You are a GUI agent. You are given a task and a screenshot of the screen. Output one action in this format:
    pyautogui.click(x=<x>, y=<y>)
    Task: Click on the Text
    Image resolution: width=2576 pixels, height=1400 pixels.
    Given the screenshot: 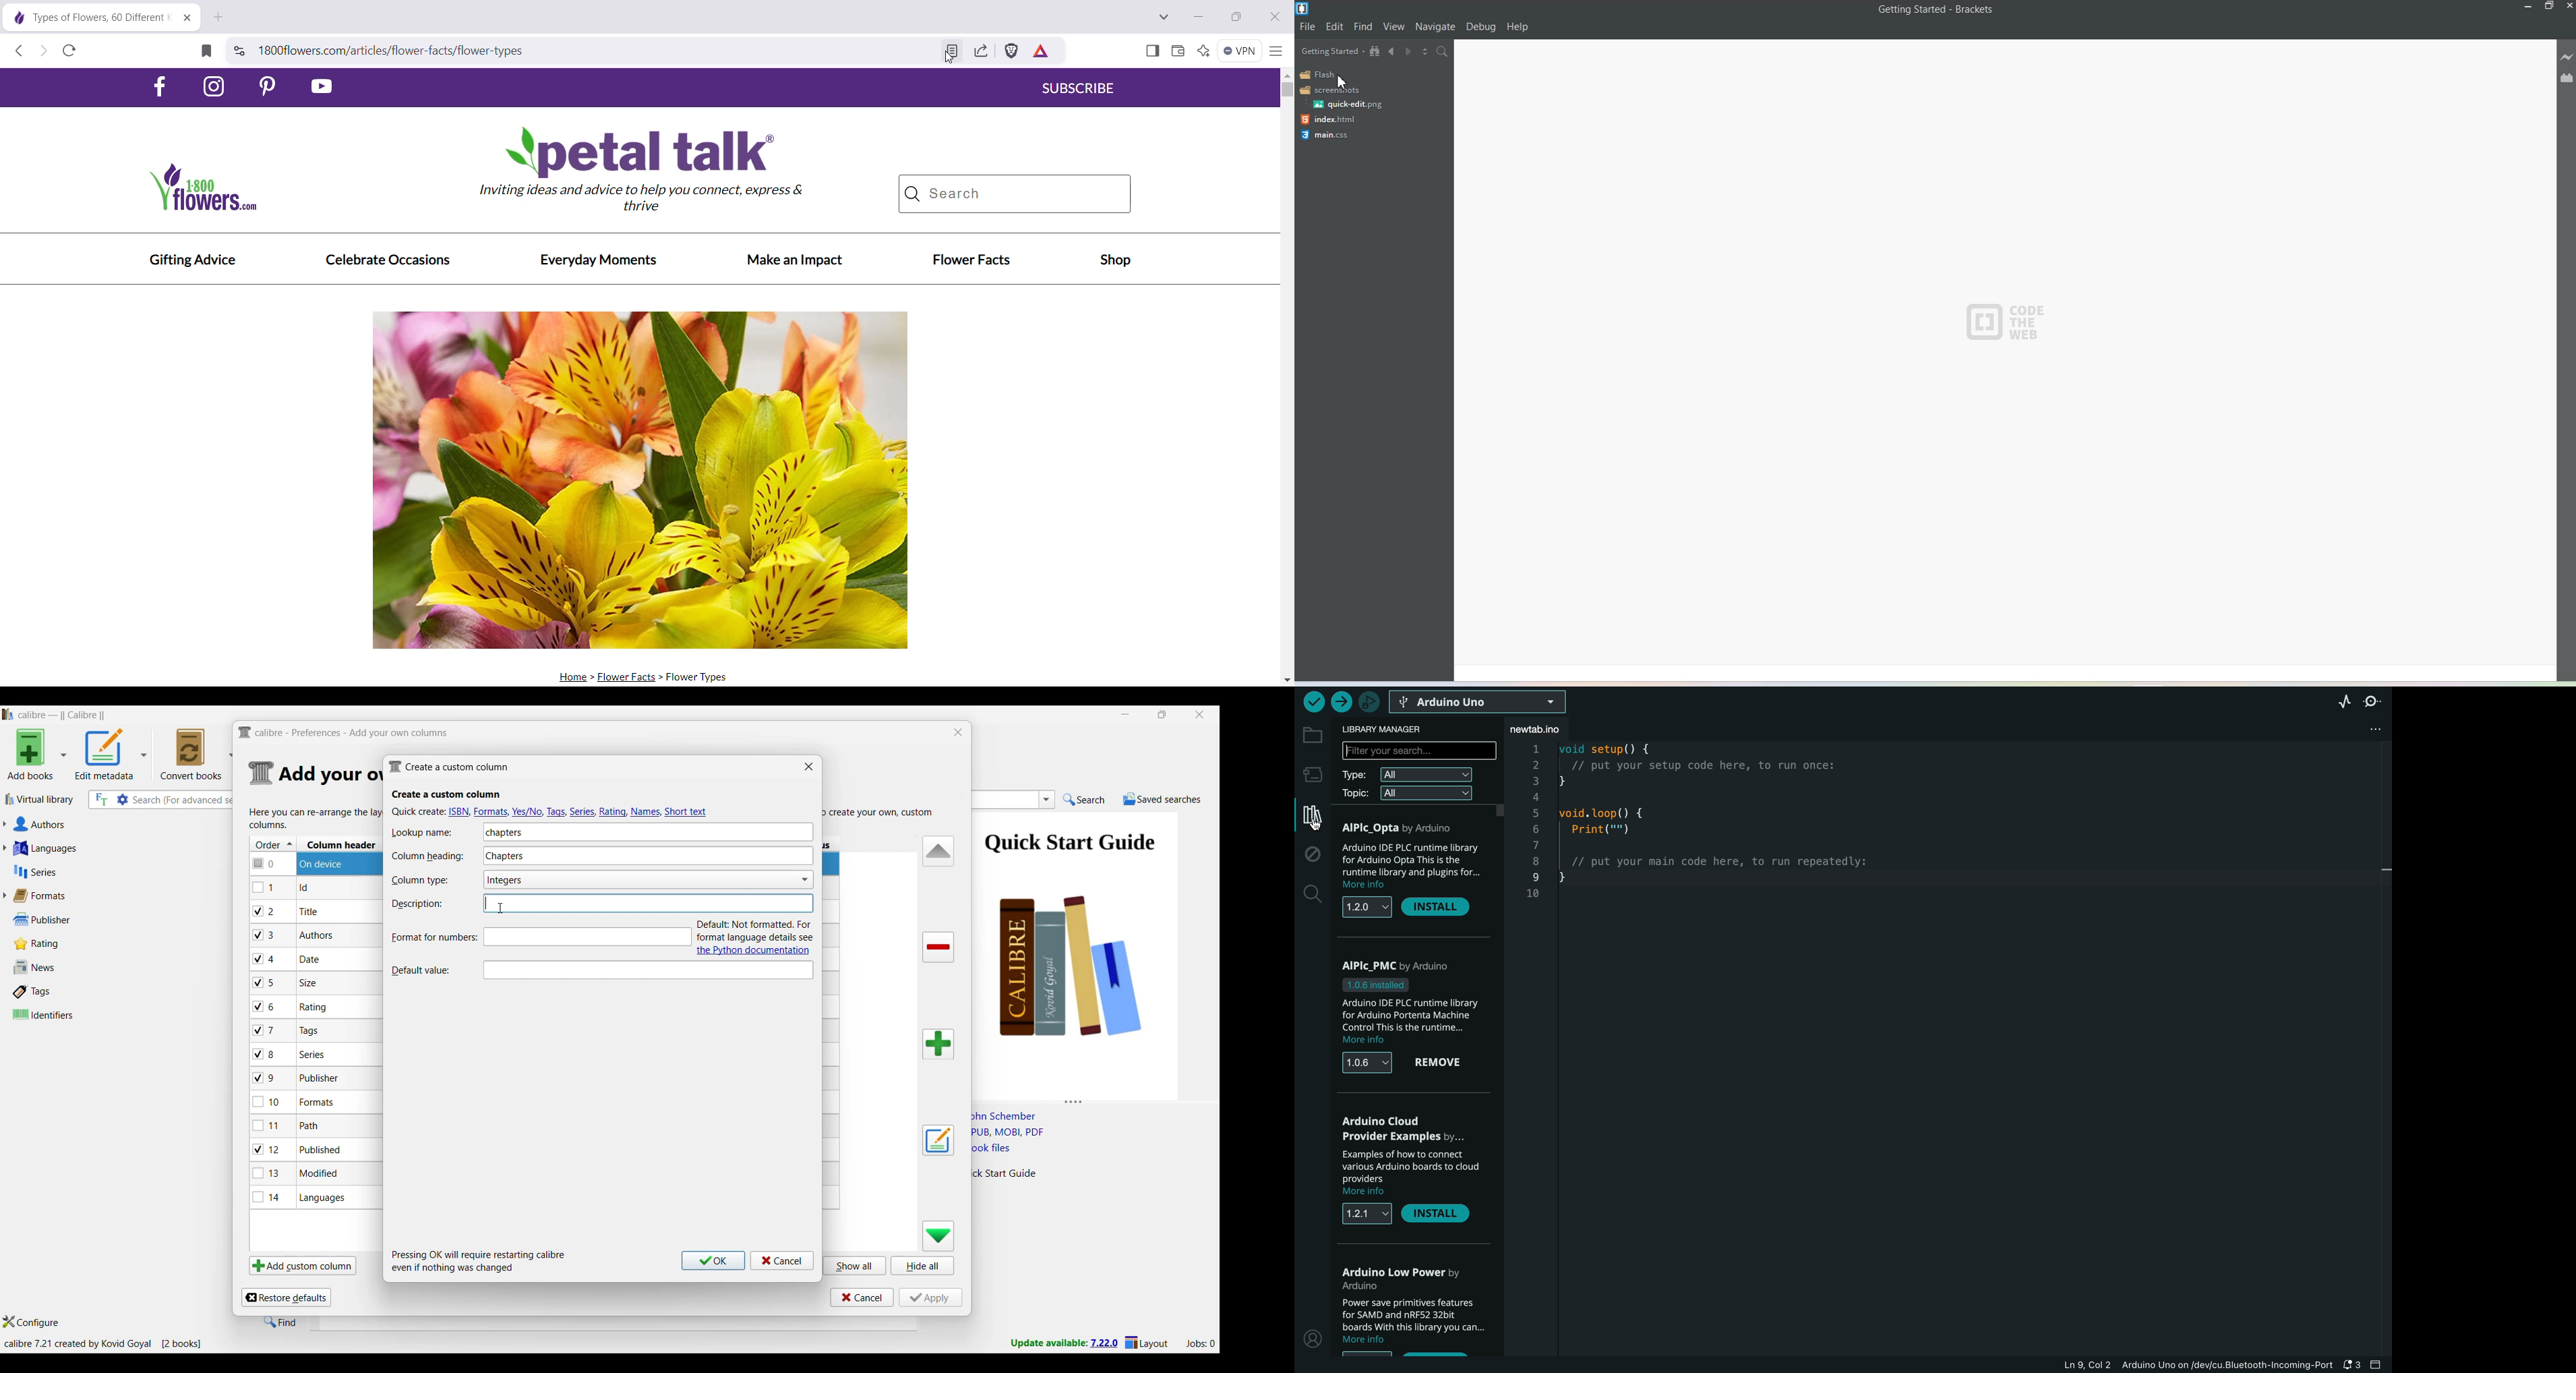 What is the action you would take?
    pyautogui.click(x=664, y=903)
    